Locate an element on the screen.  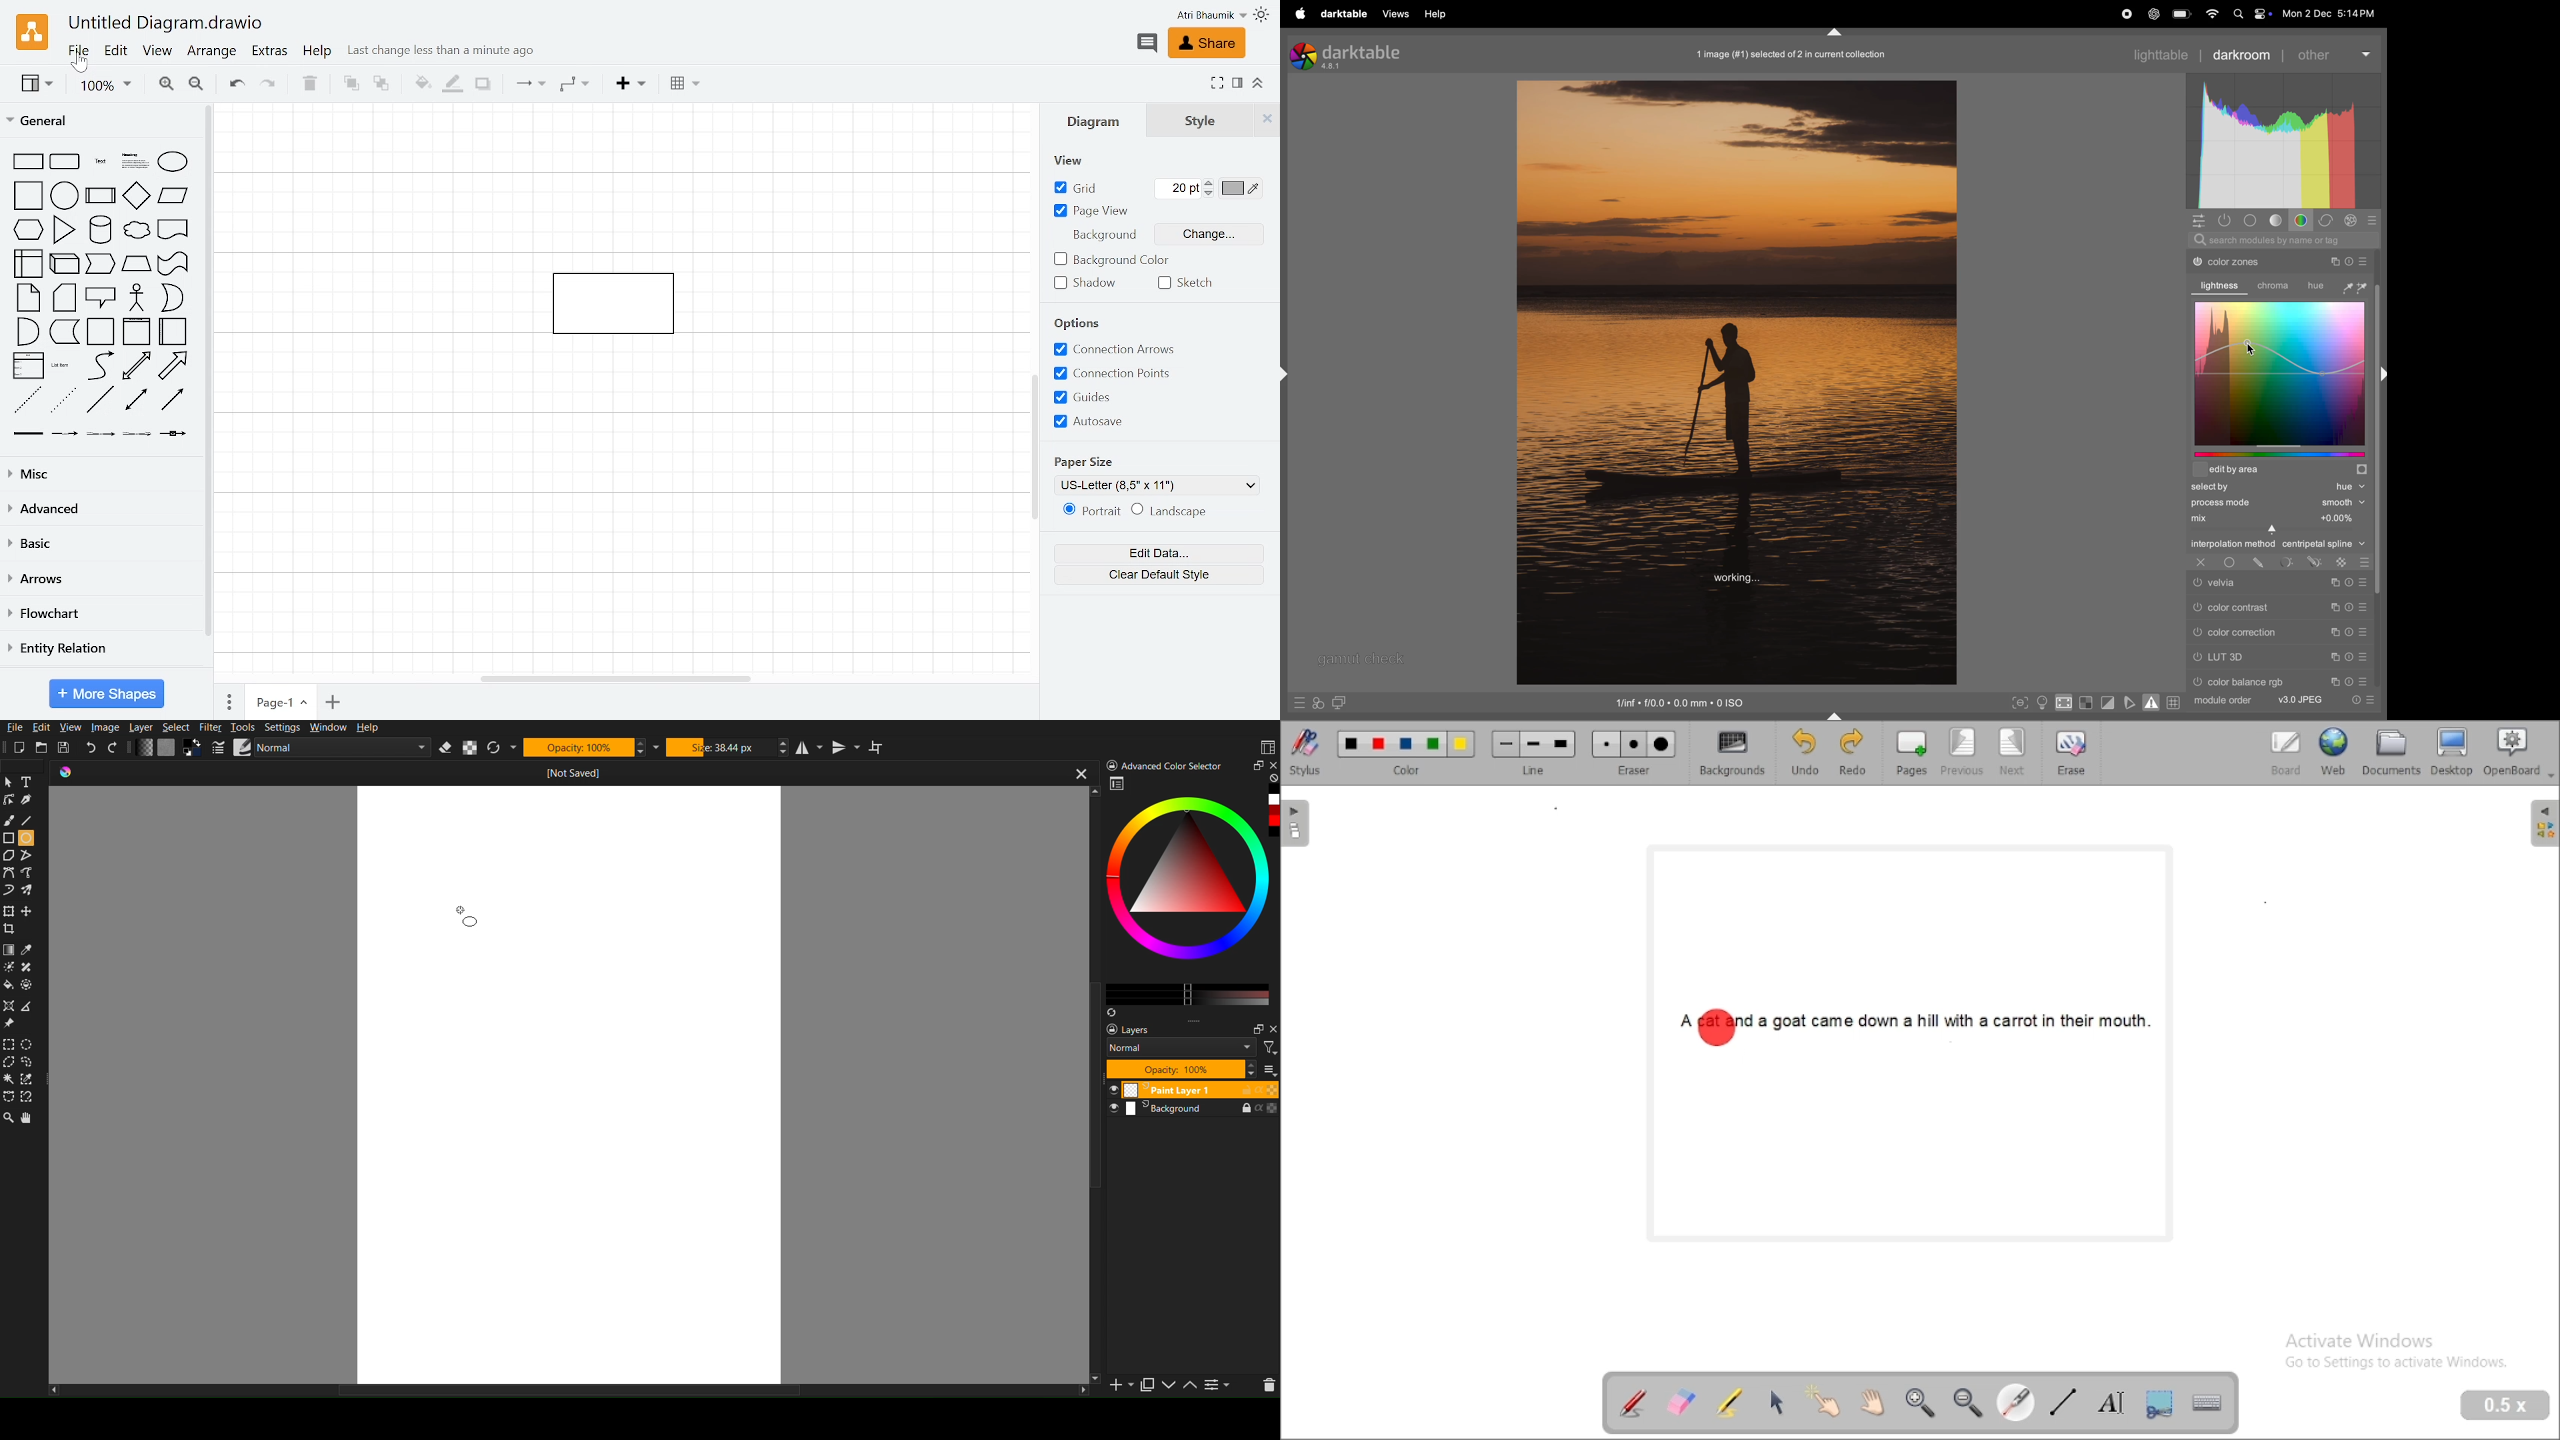
 is located at coordinates (2302, 220).